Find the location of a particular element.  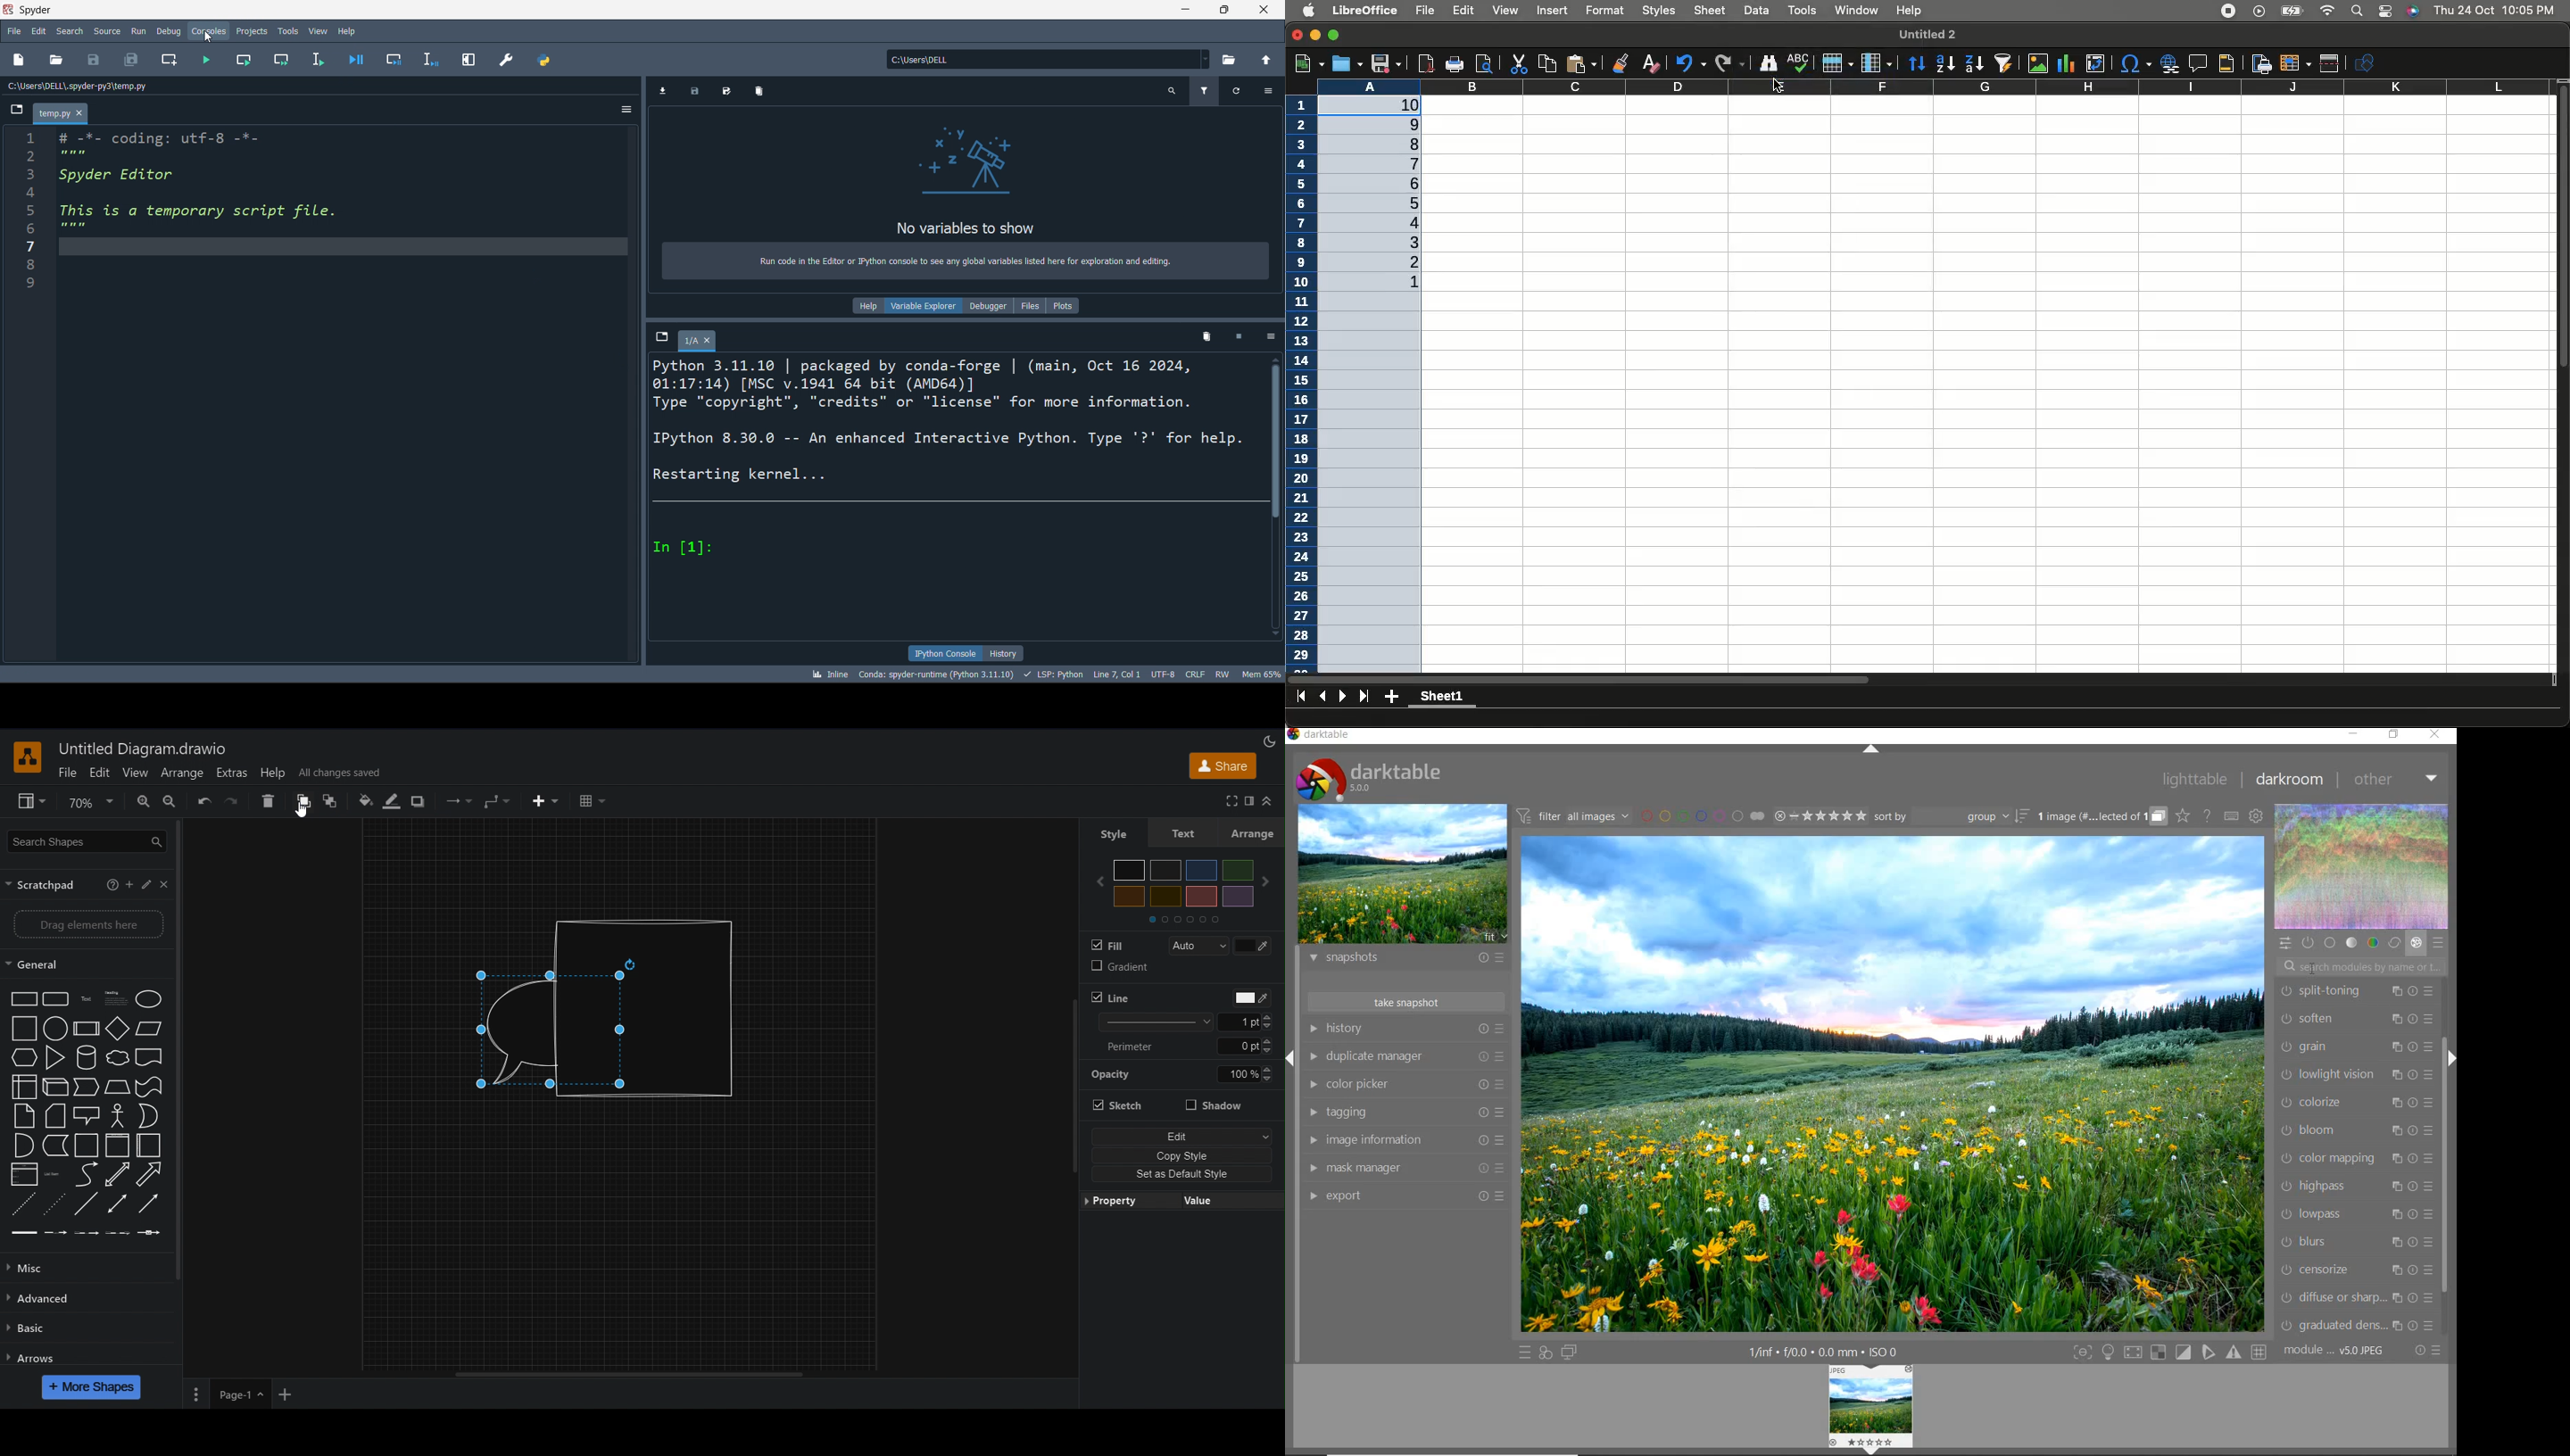

Column is located at coordinates (1990, 88).